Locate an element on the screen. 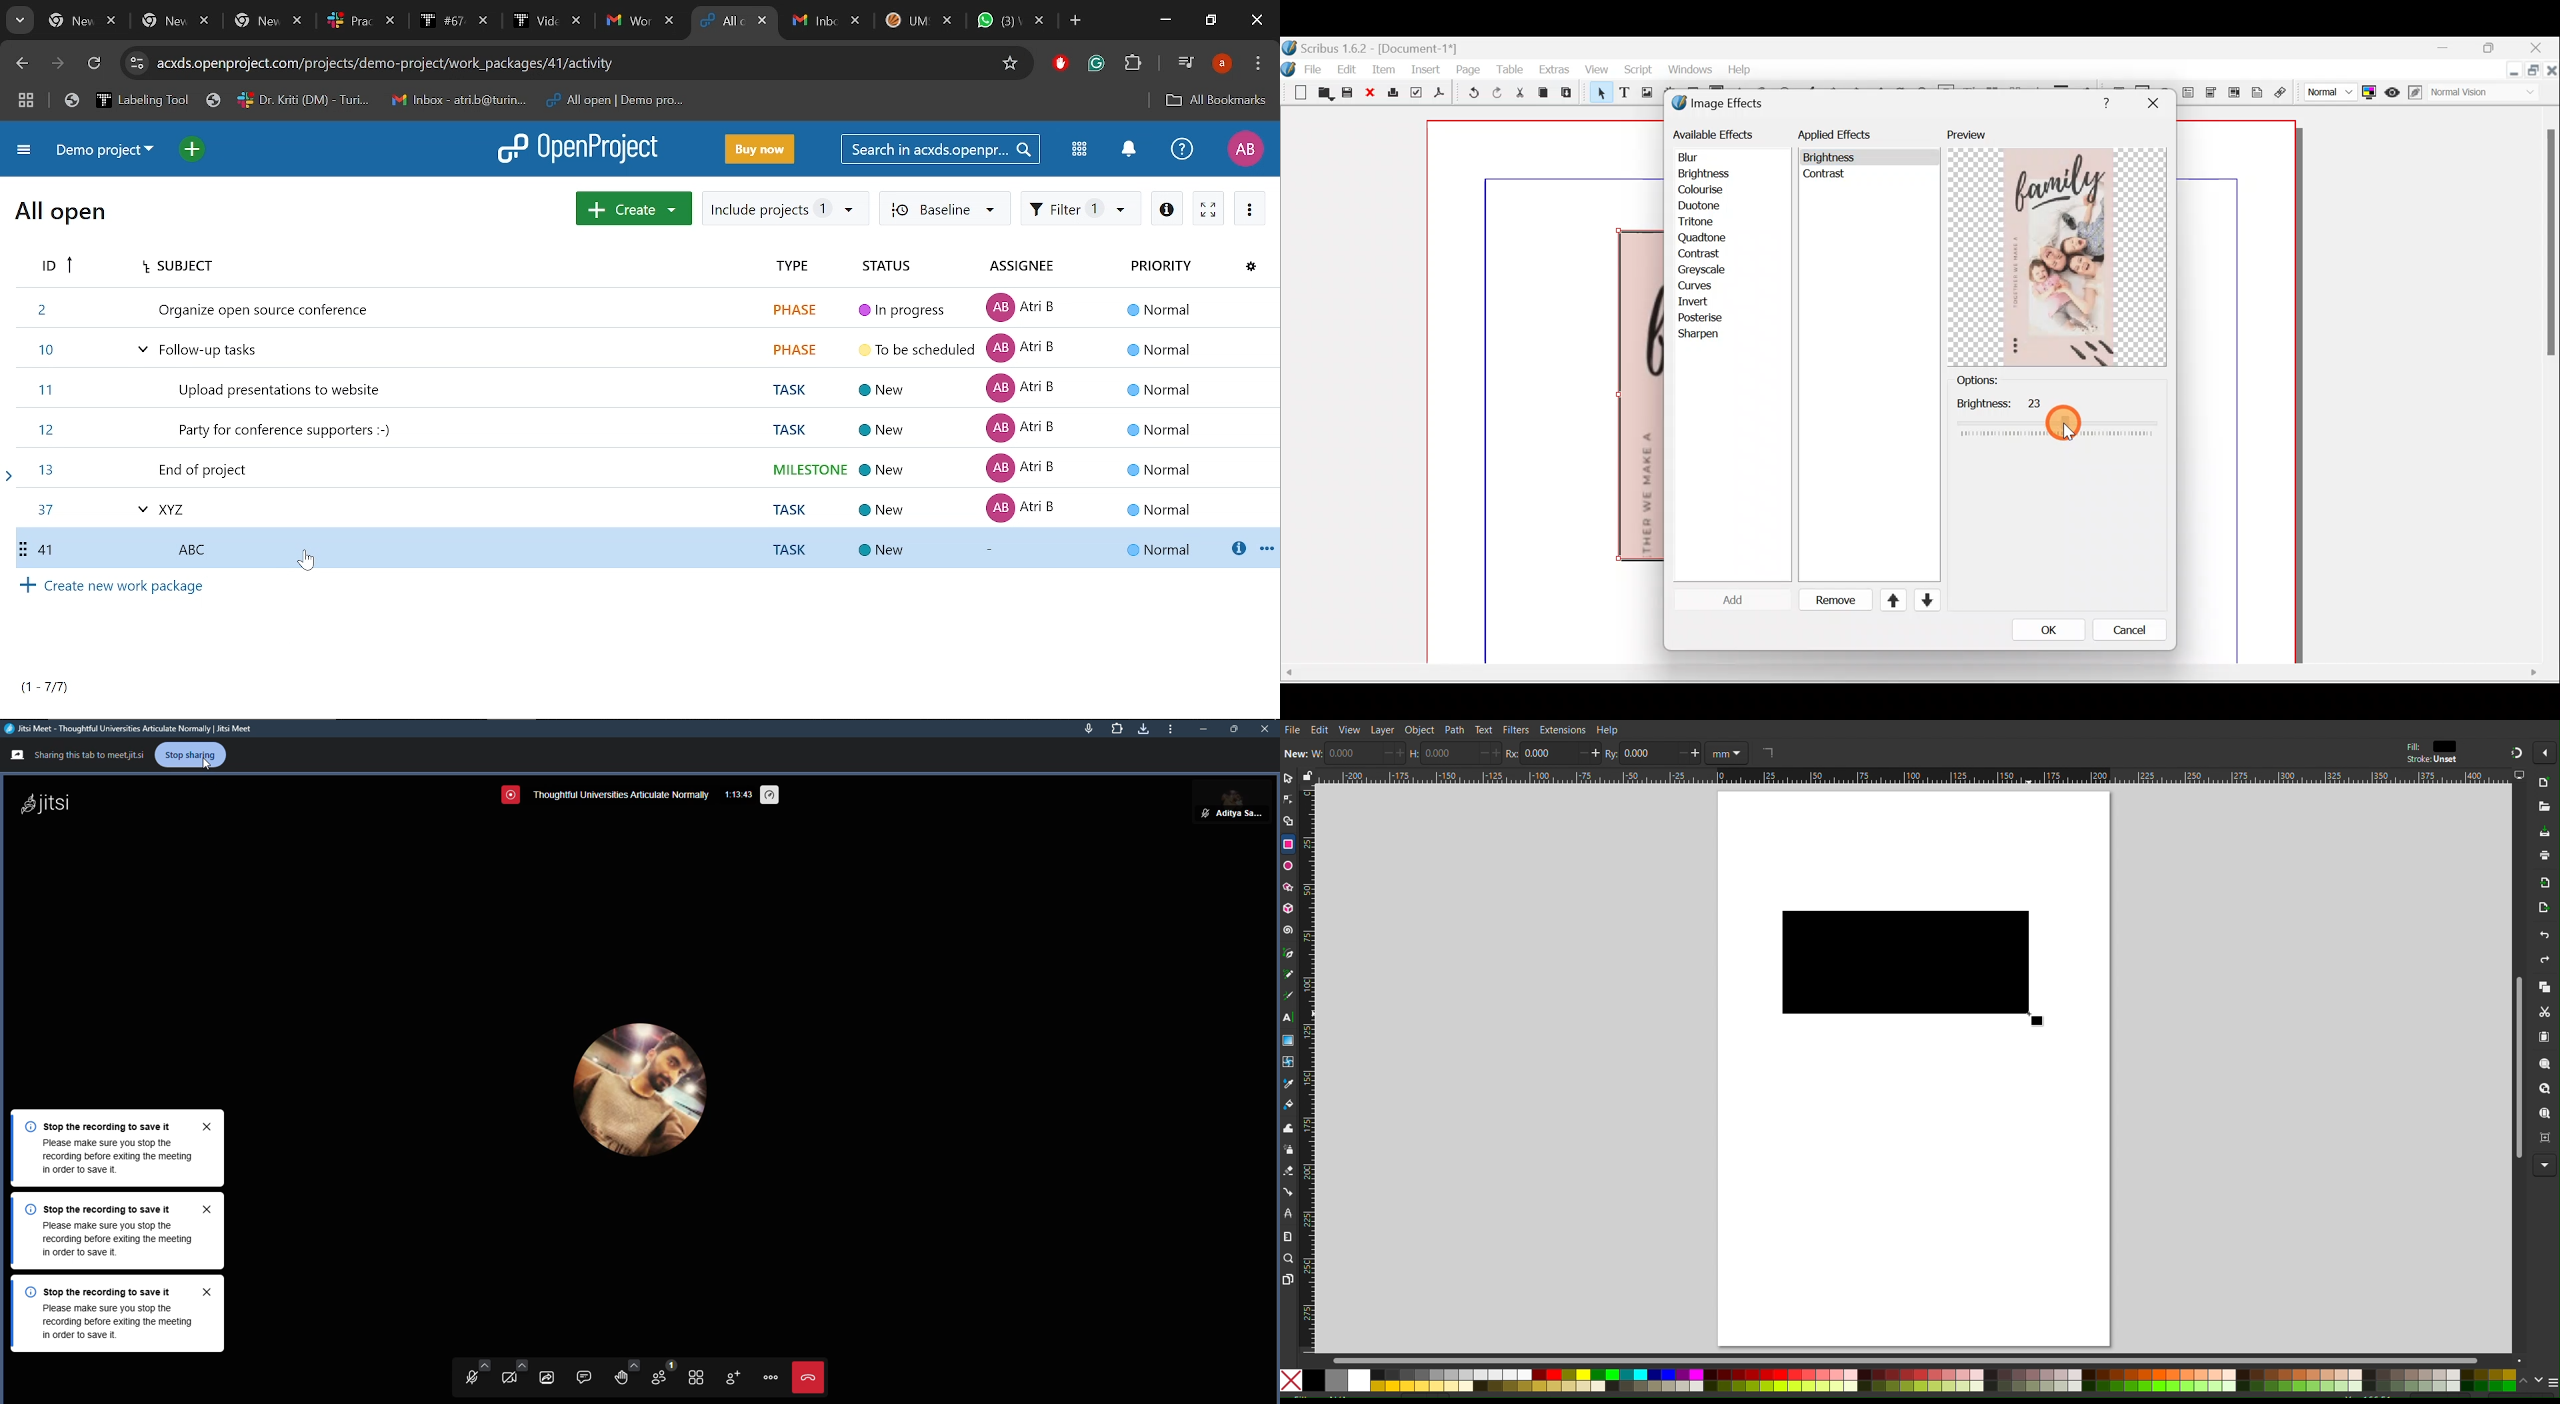  Tab groups is located at coordinates (26, 102).